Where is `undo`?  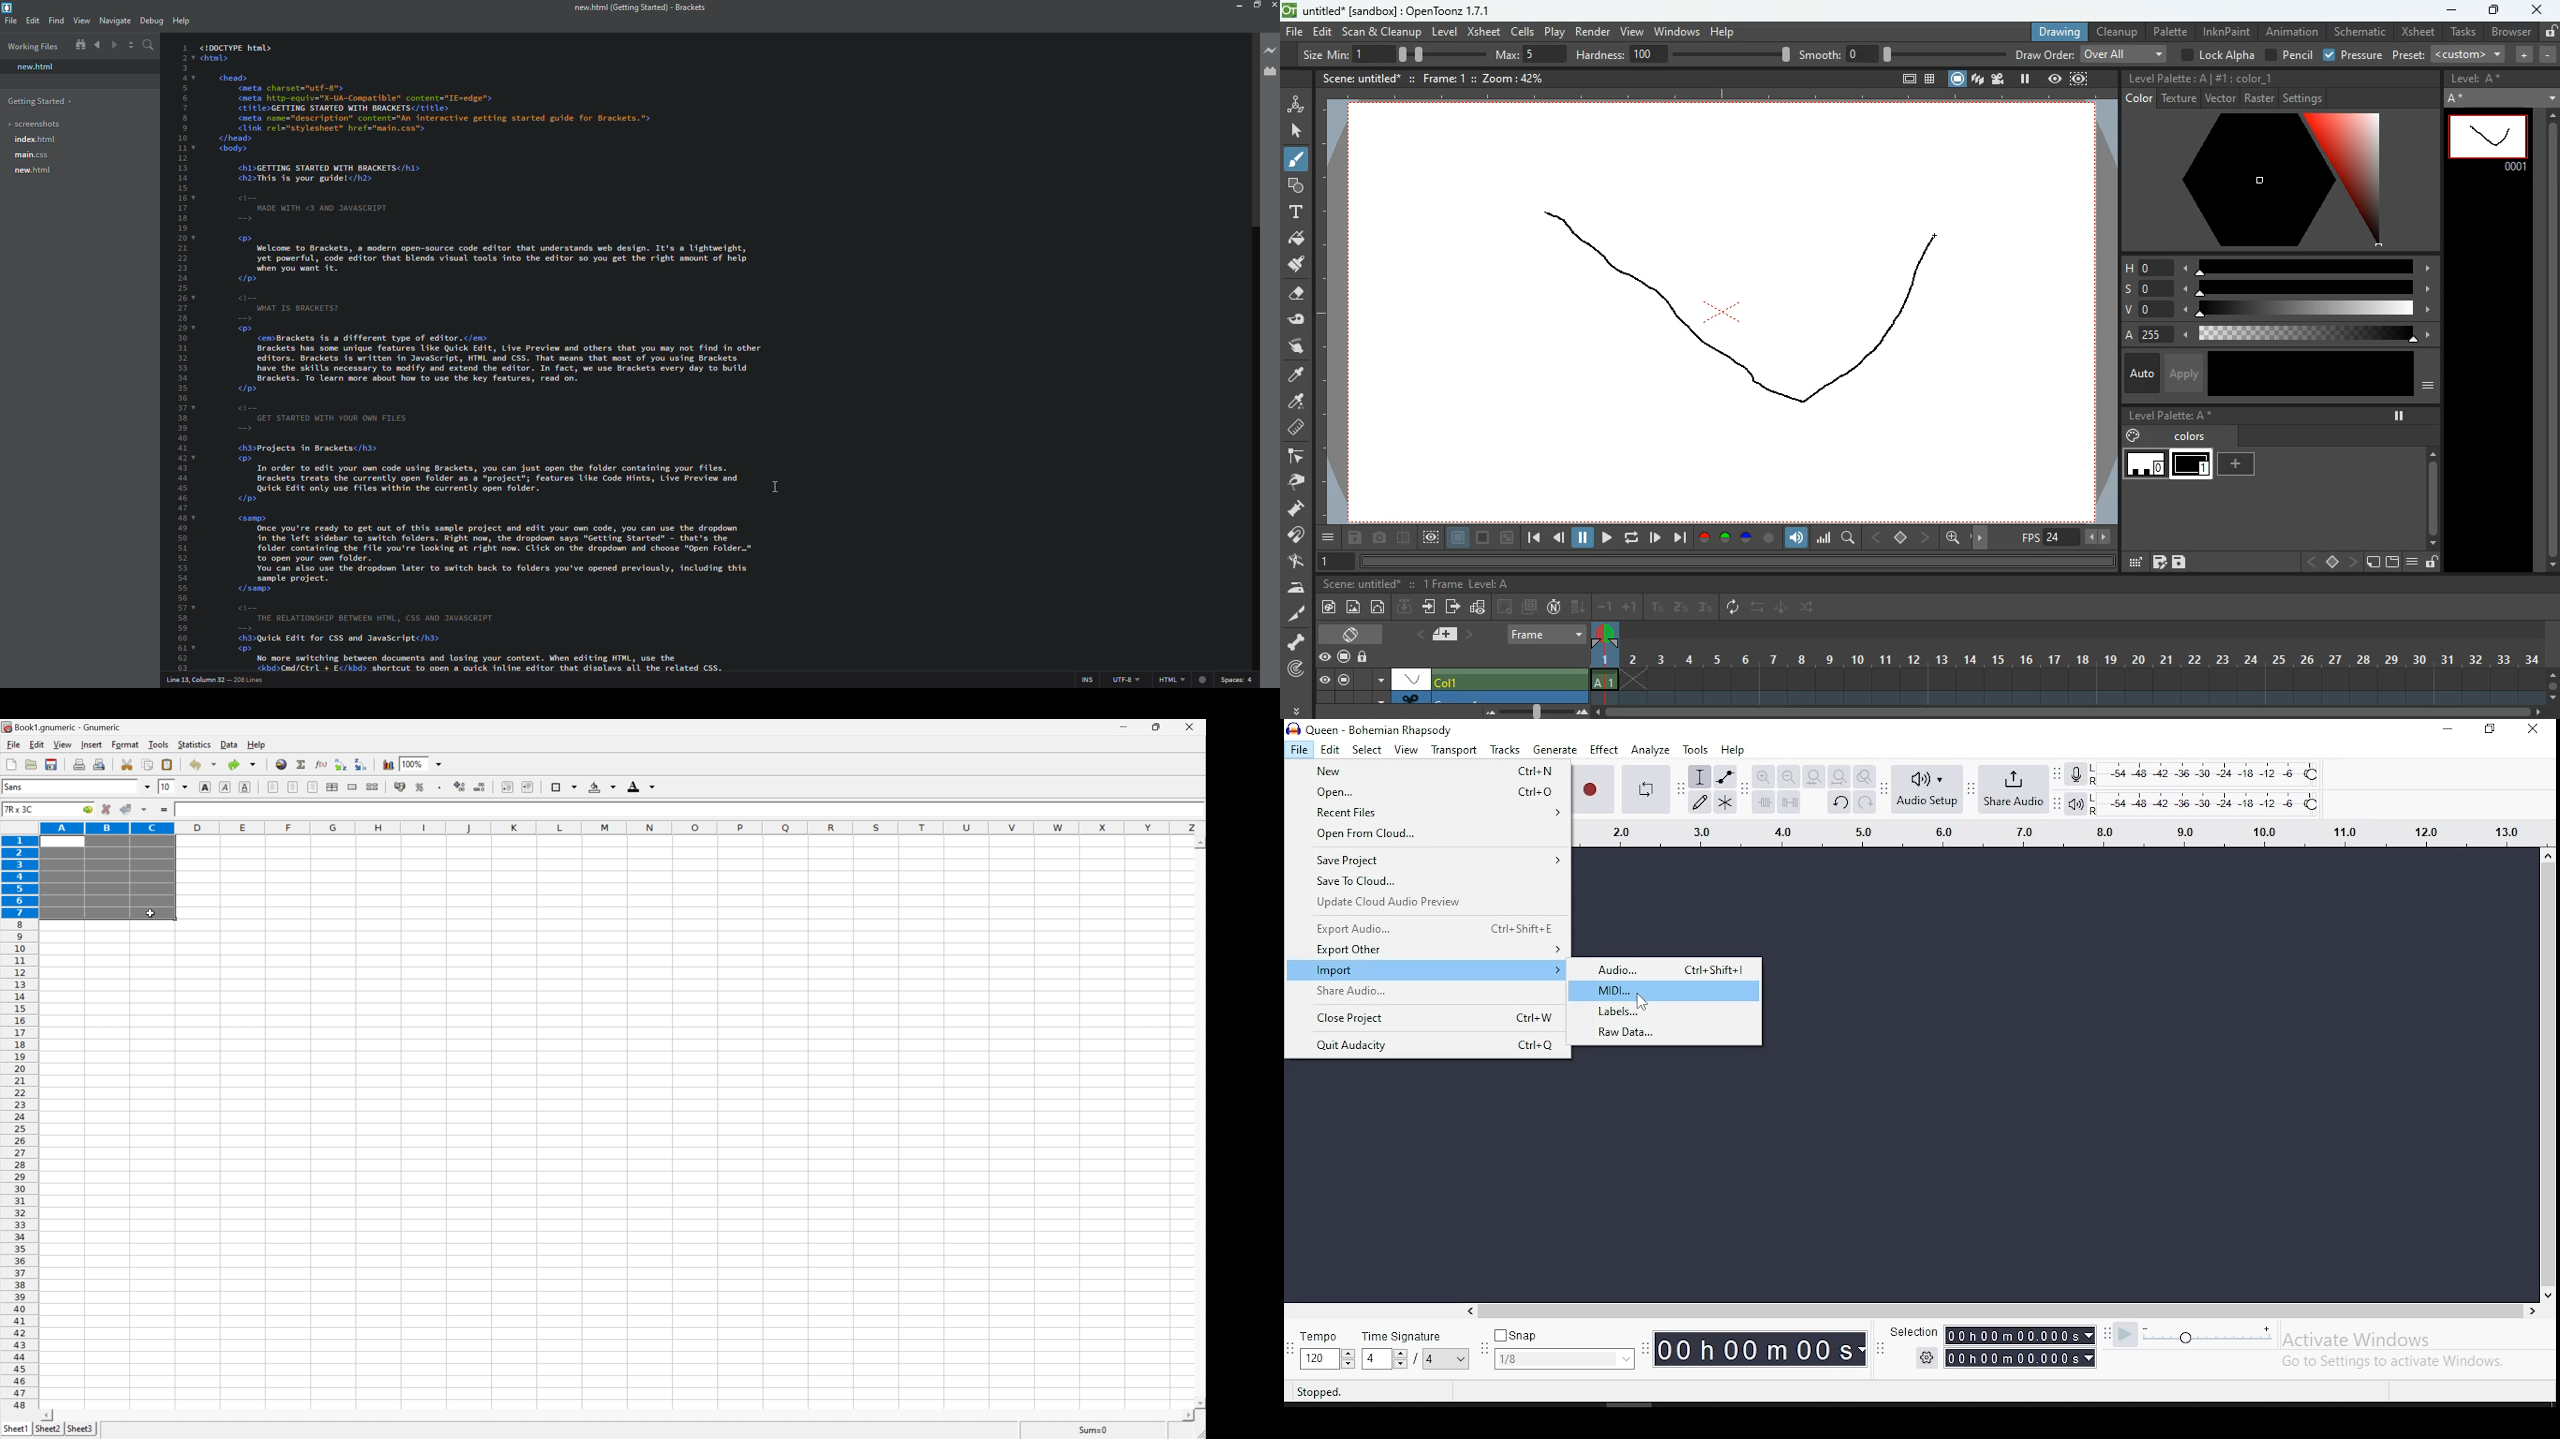
undo is located at coordinates (1839, 804).